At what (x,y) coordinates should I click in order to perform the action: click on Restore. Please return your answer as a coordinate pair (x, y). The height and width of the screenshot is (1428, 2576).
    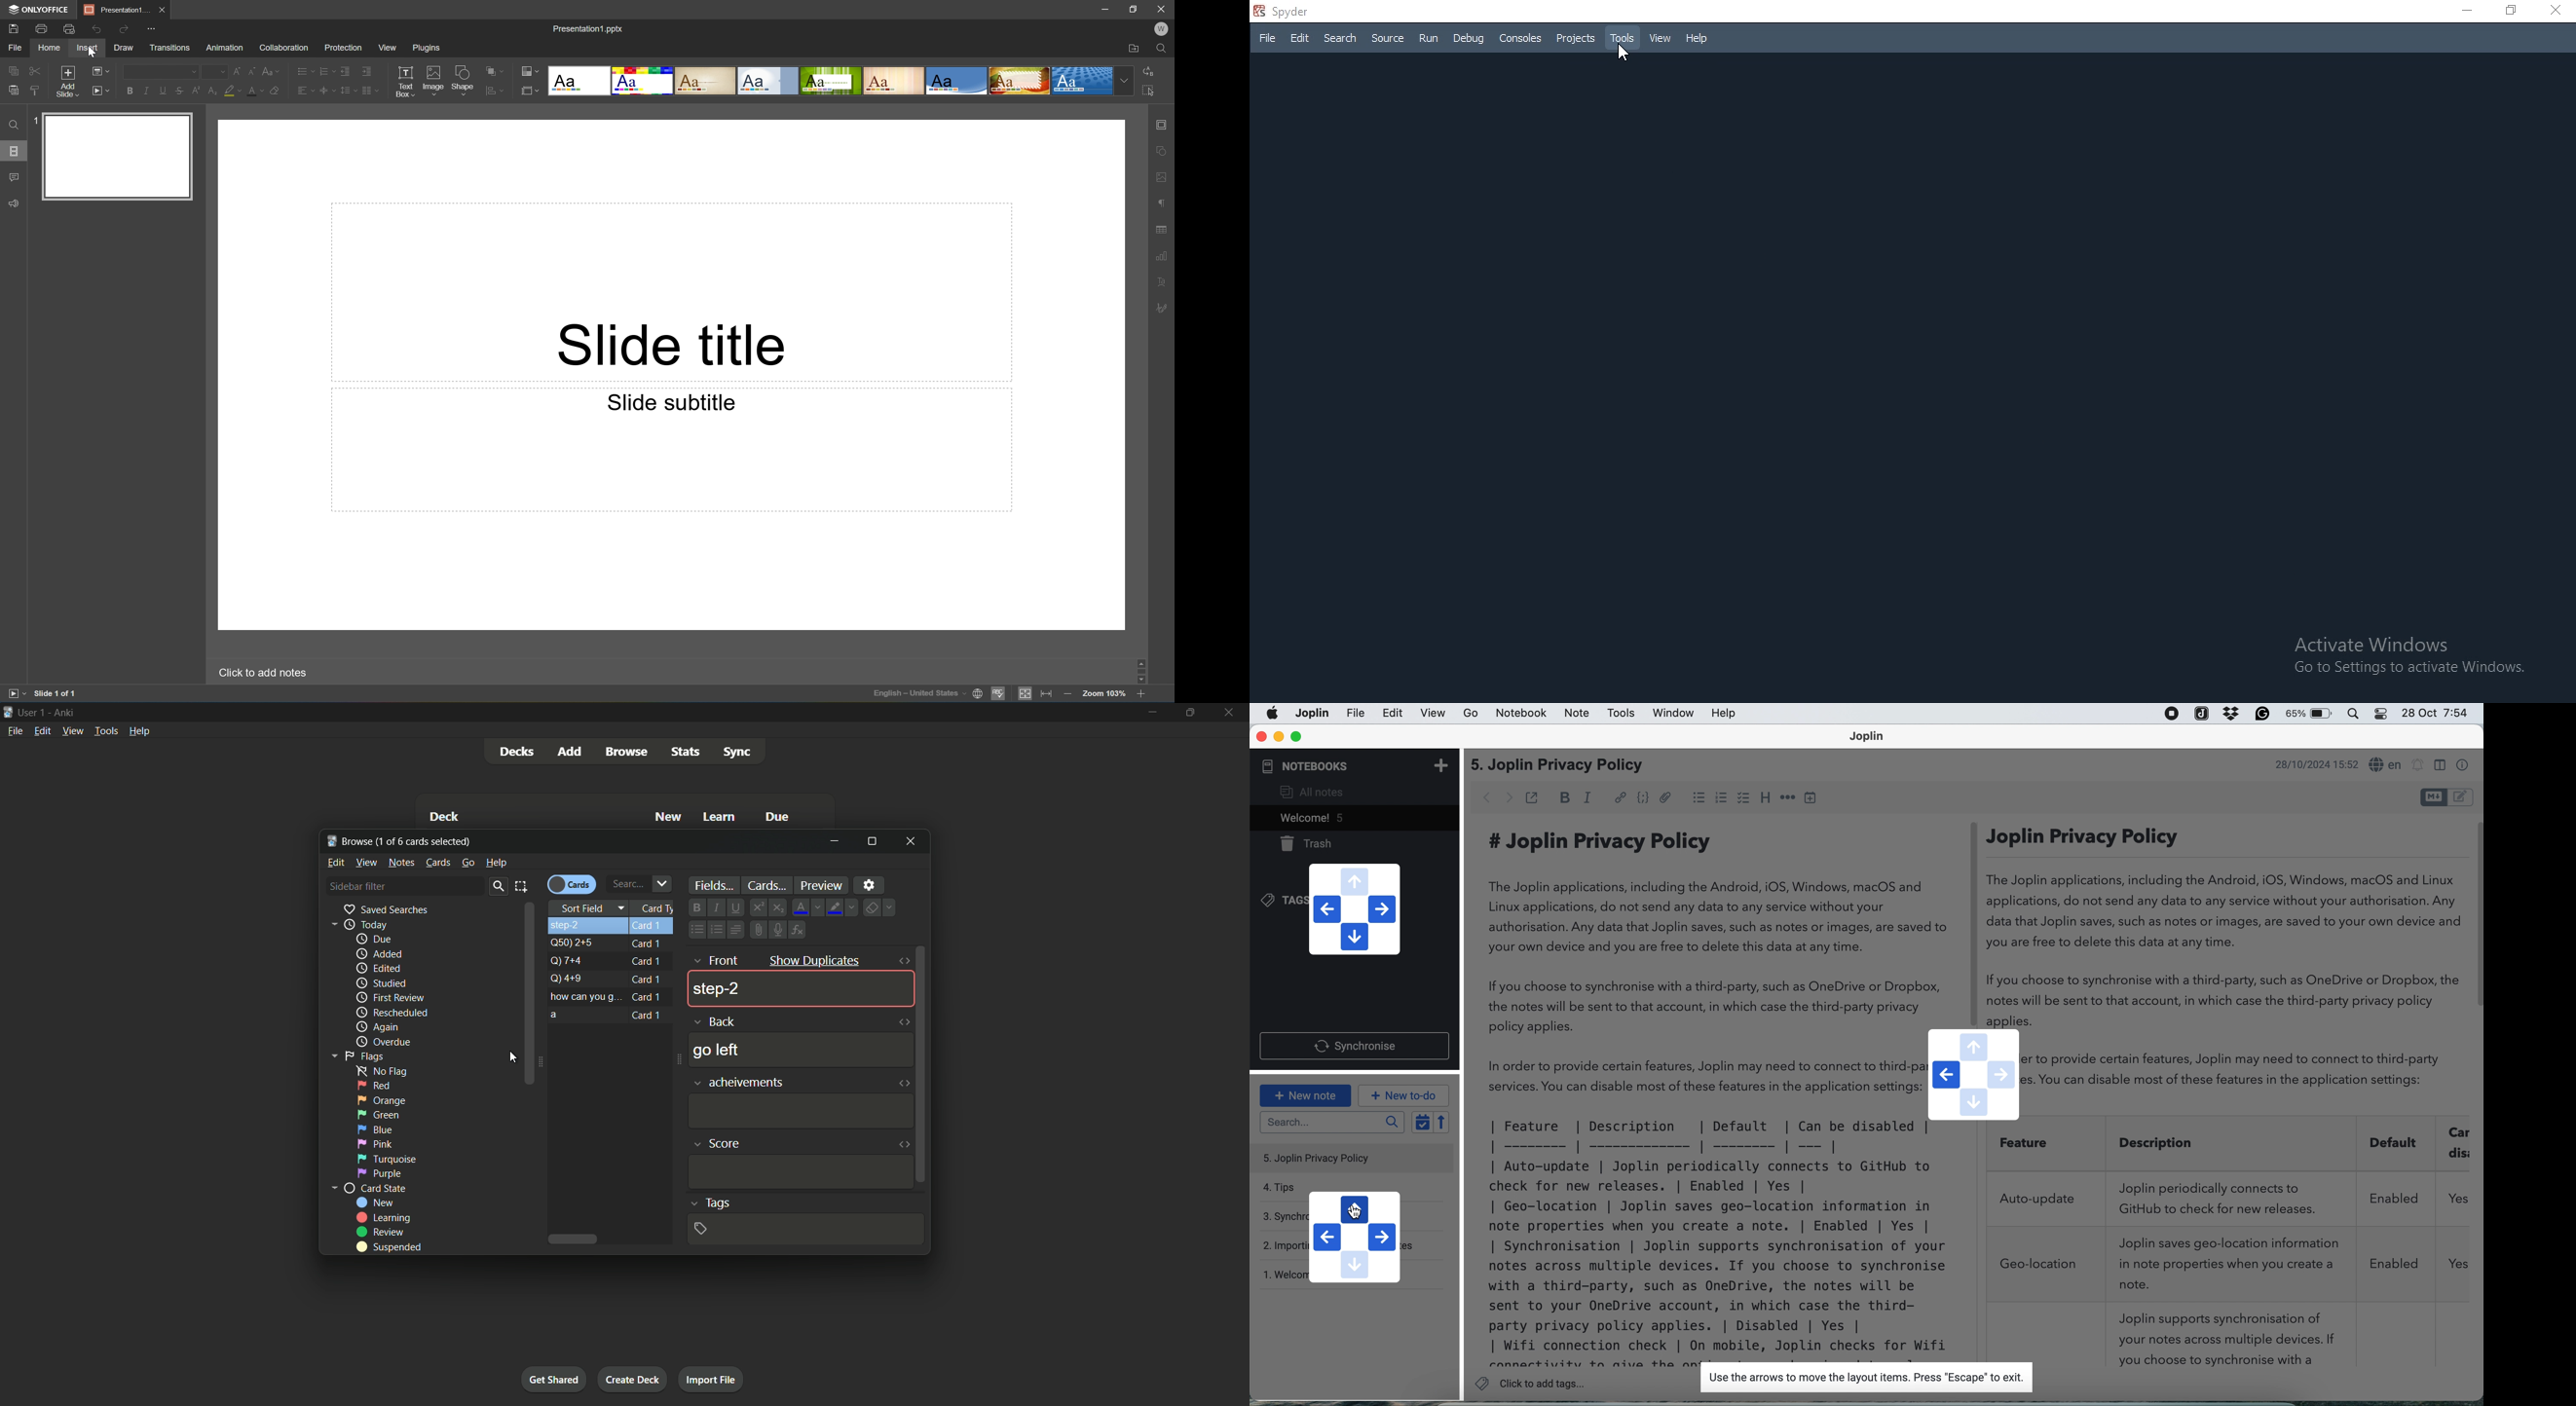
    Looking at the image, I should click on (2512, 10).